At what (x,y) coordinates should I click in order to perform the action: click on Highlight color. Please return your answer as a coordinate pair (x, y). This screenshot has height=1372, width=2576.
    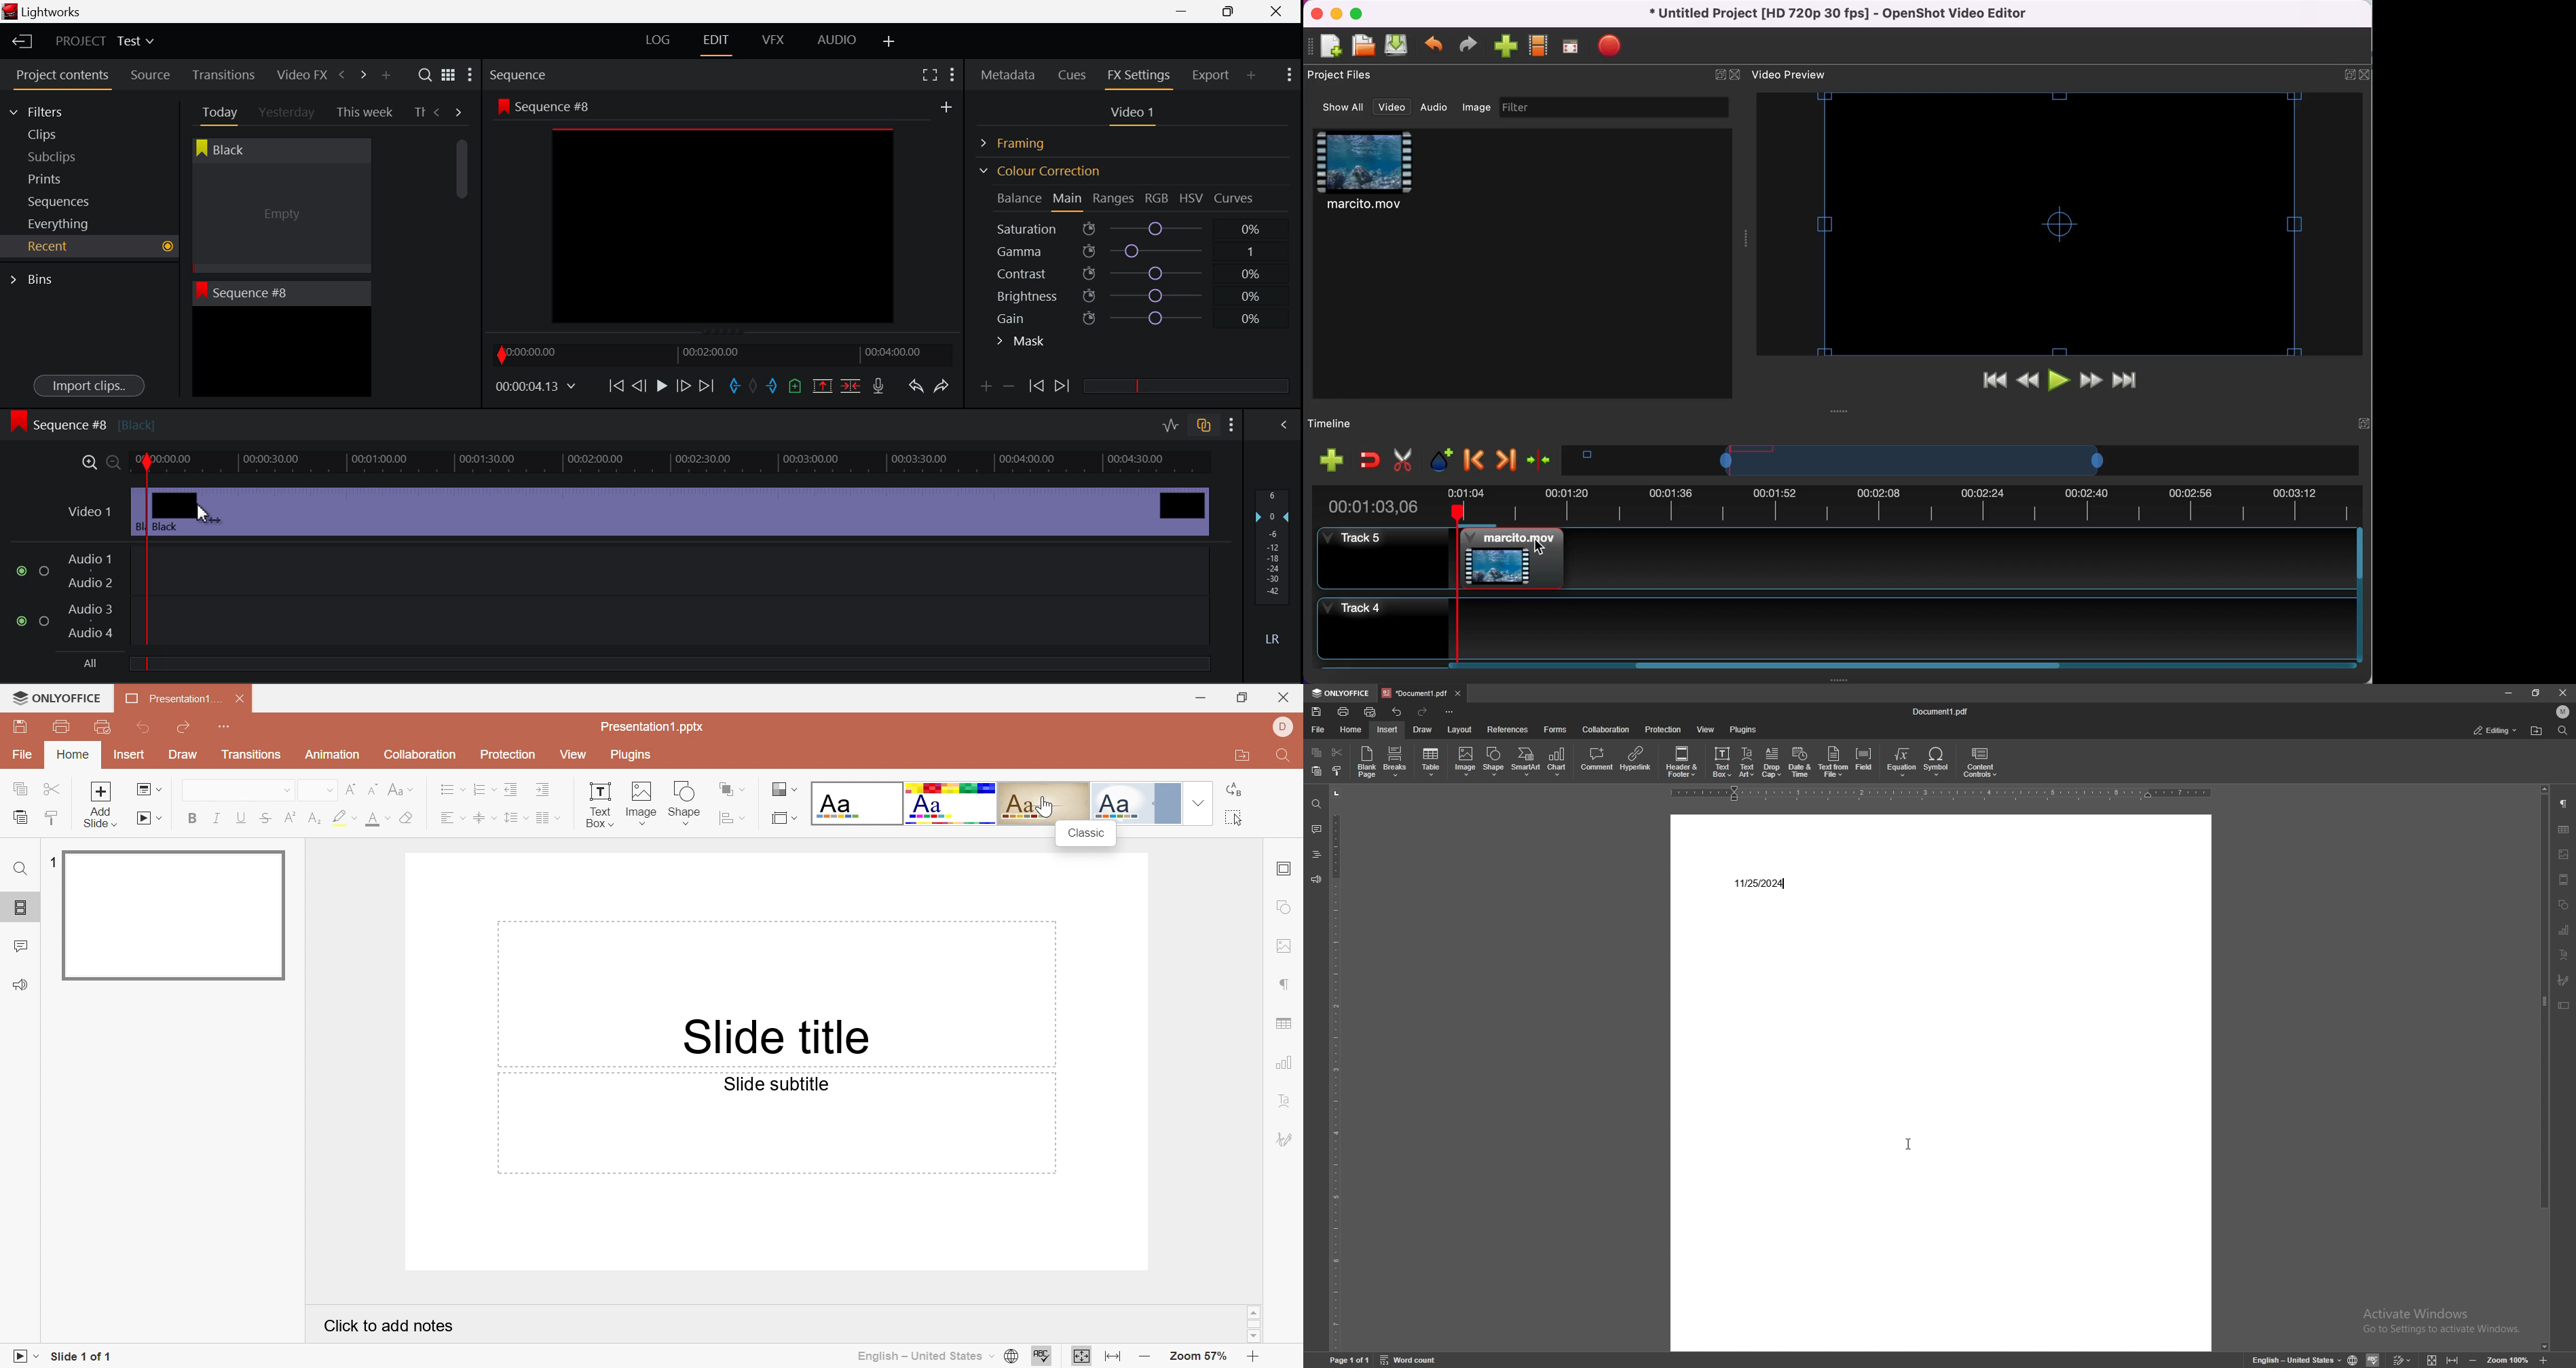
    Looking at the image, I should click on (337, 817).